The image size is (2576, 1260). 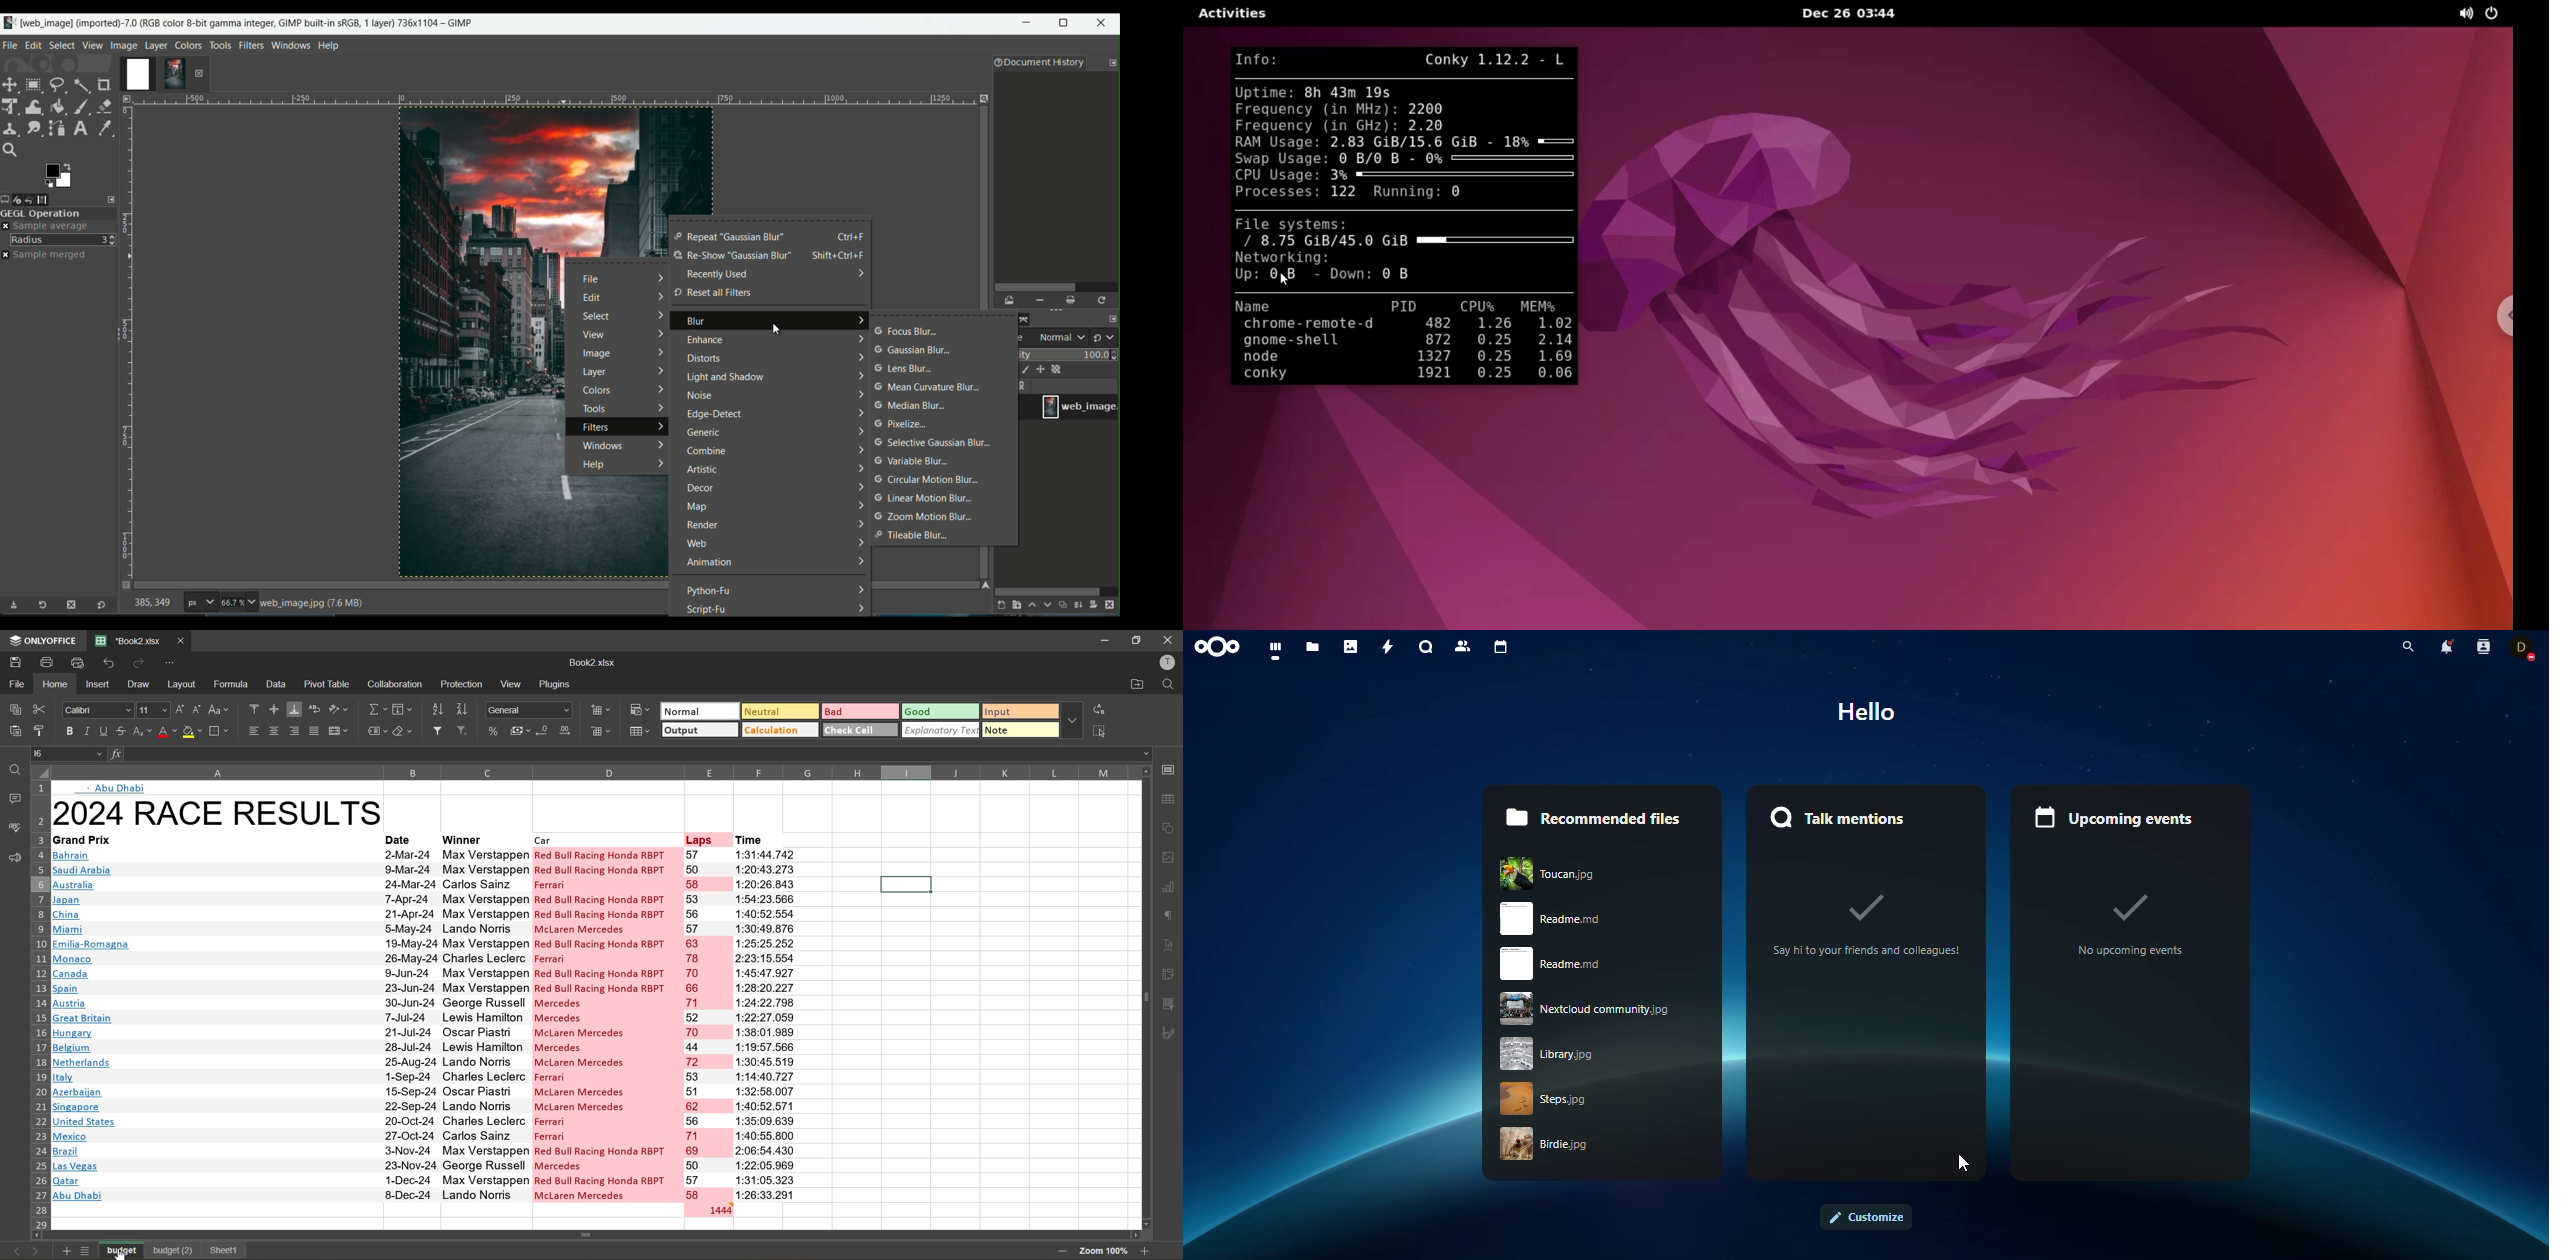 What do you see at coordinates (142, 732) in the screenshot?
I see `sub/superscript` at bounding box center [142, 732].